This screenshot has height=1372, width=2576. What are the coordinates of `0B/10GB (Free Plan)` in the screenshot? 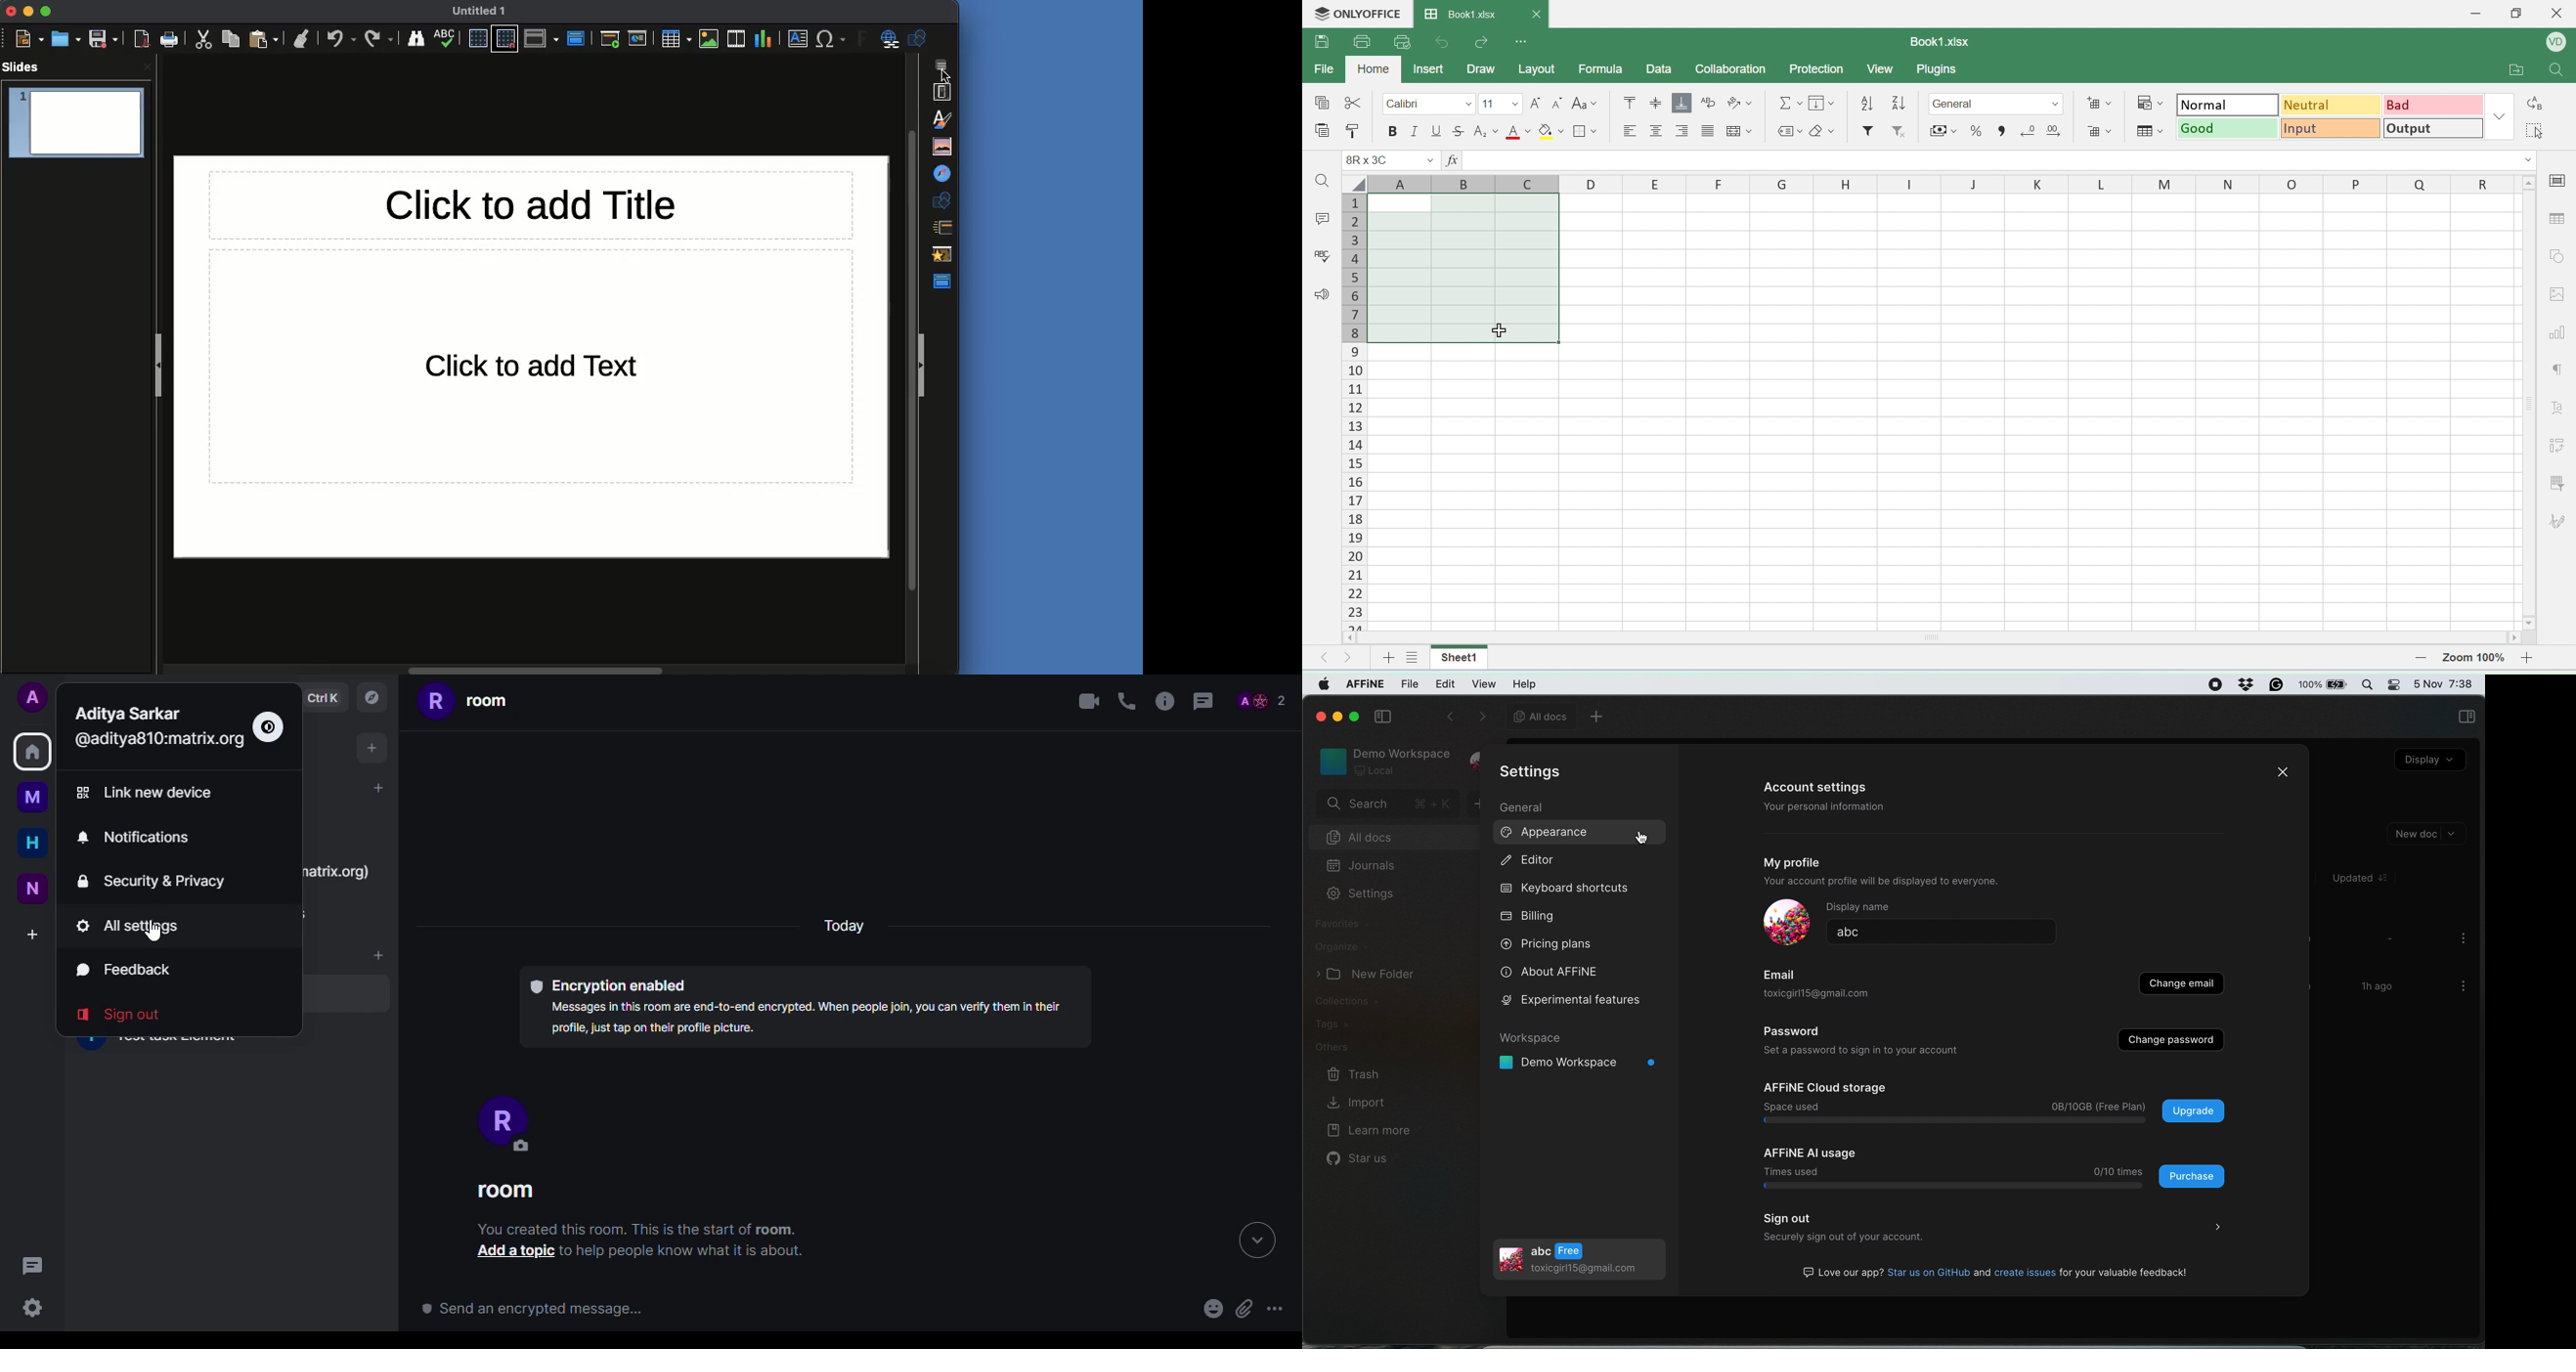 It's located at (2098, 1106).